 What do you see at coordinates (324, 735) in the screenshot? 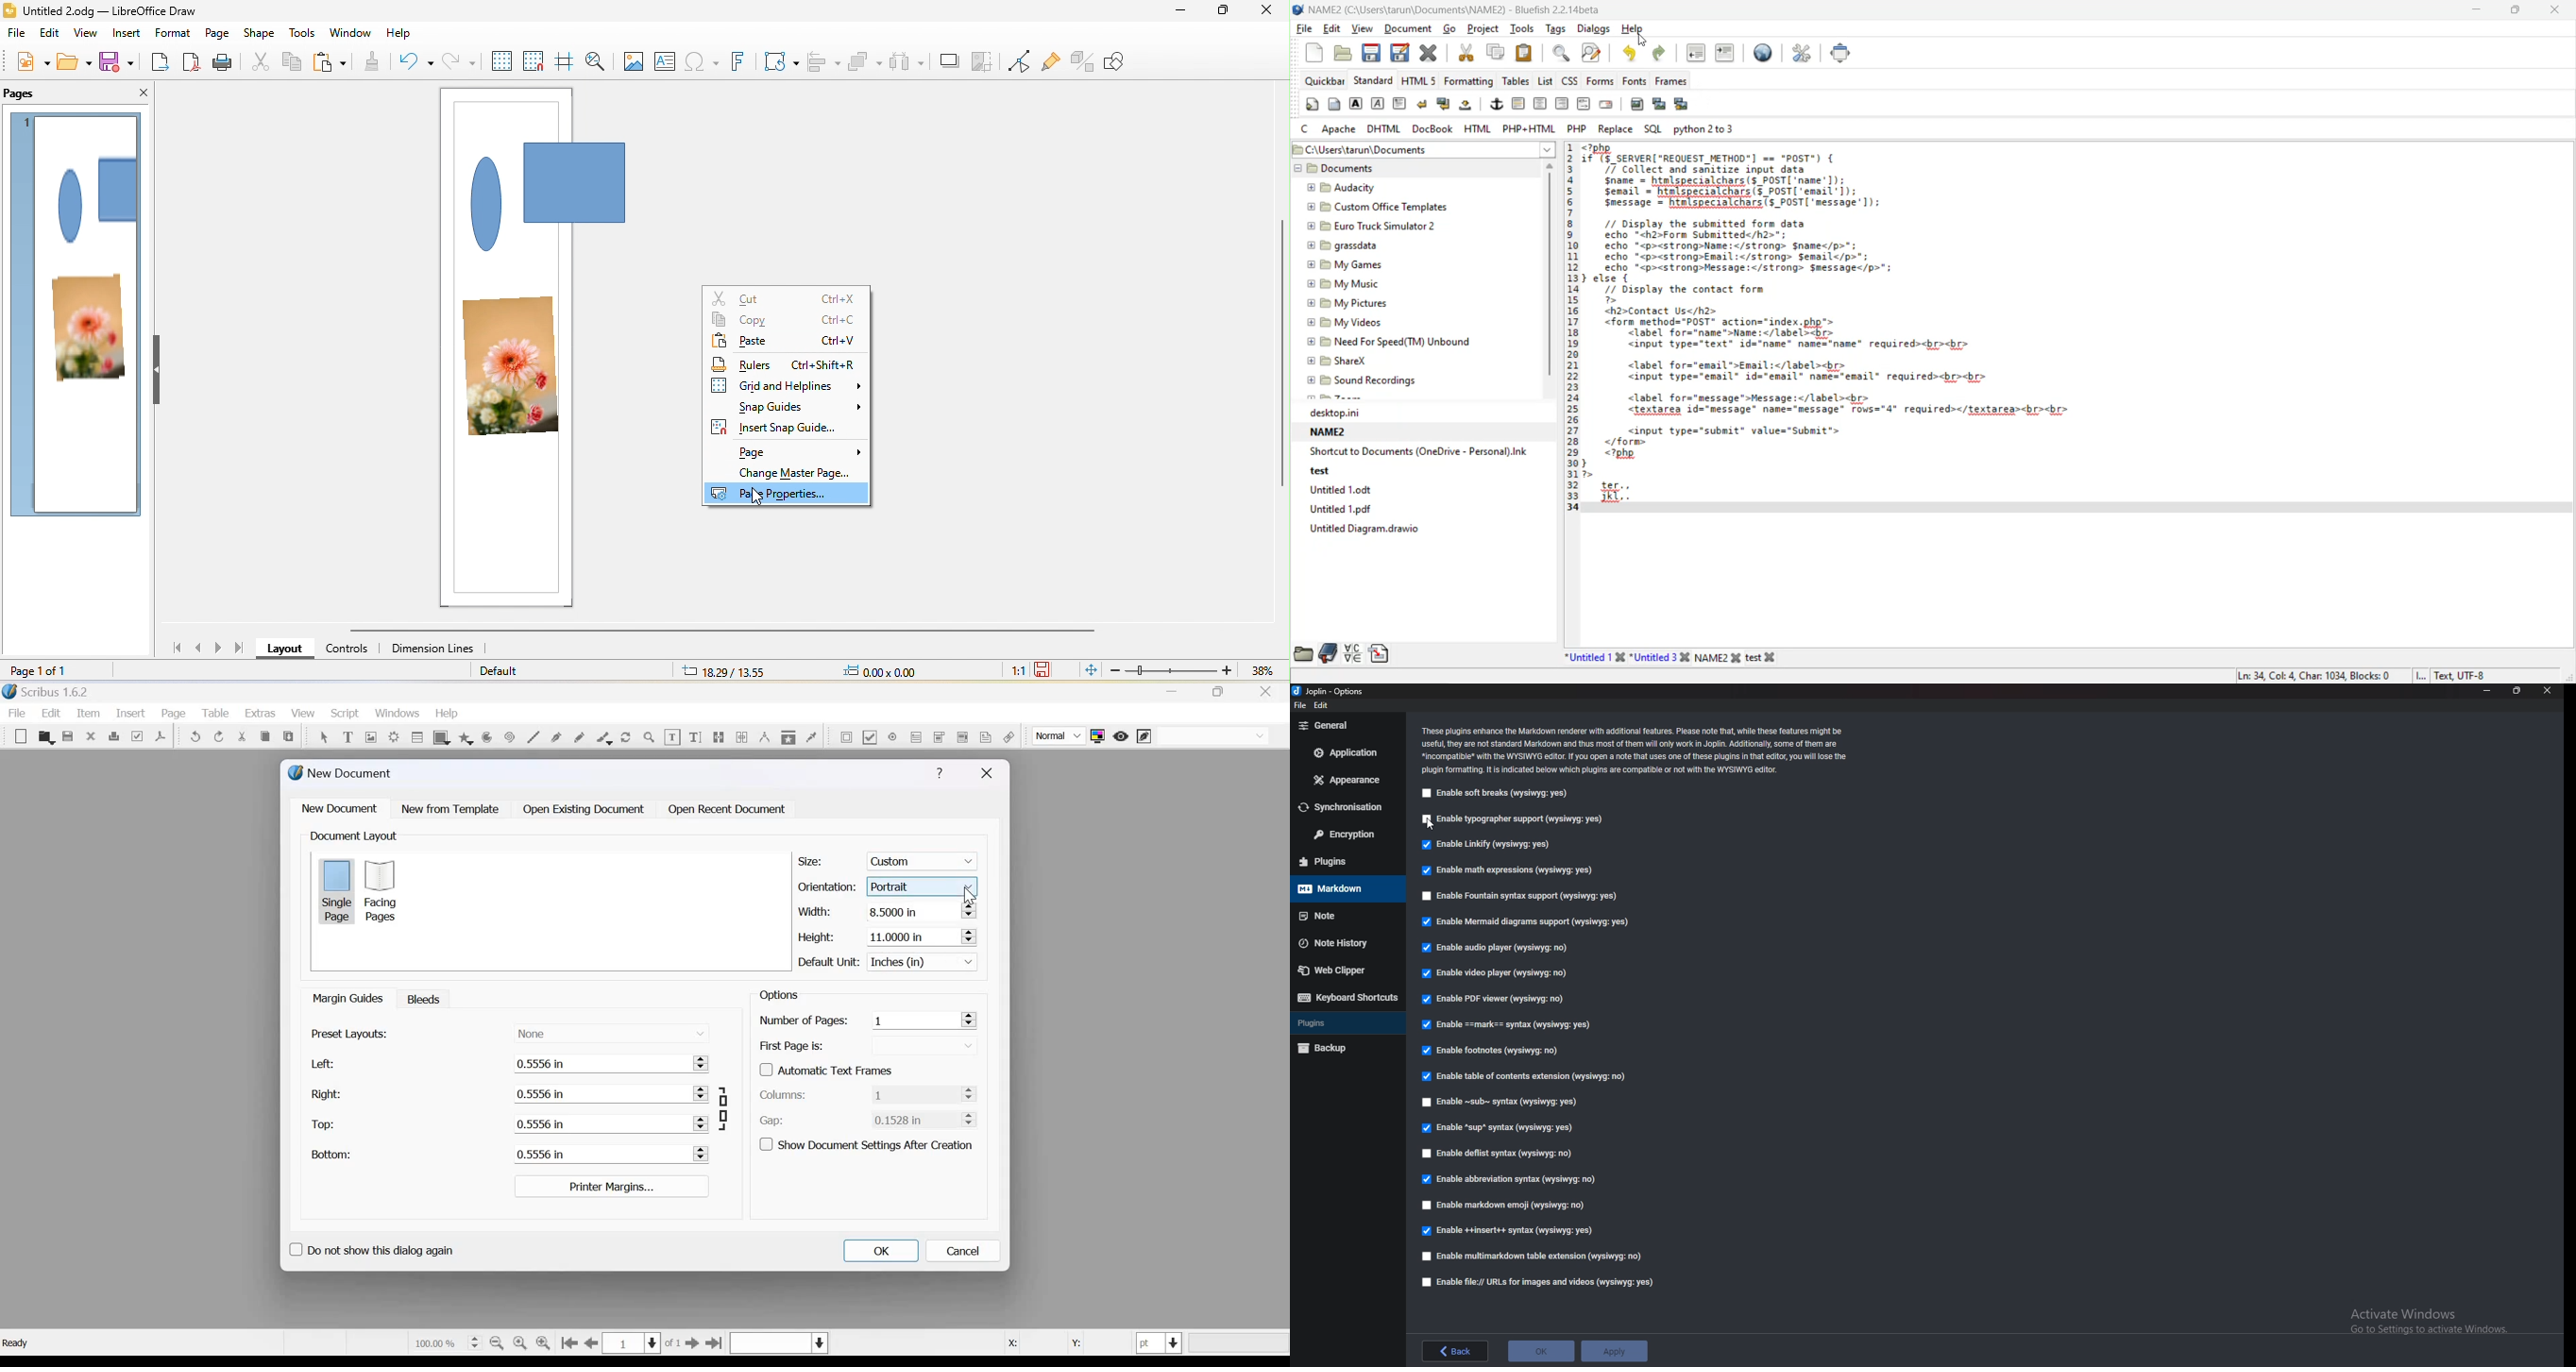
I see `Select item` at bounding box center [324, 735].